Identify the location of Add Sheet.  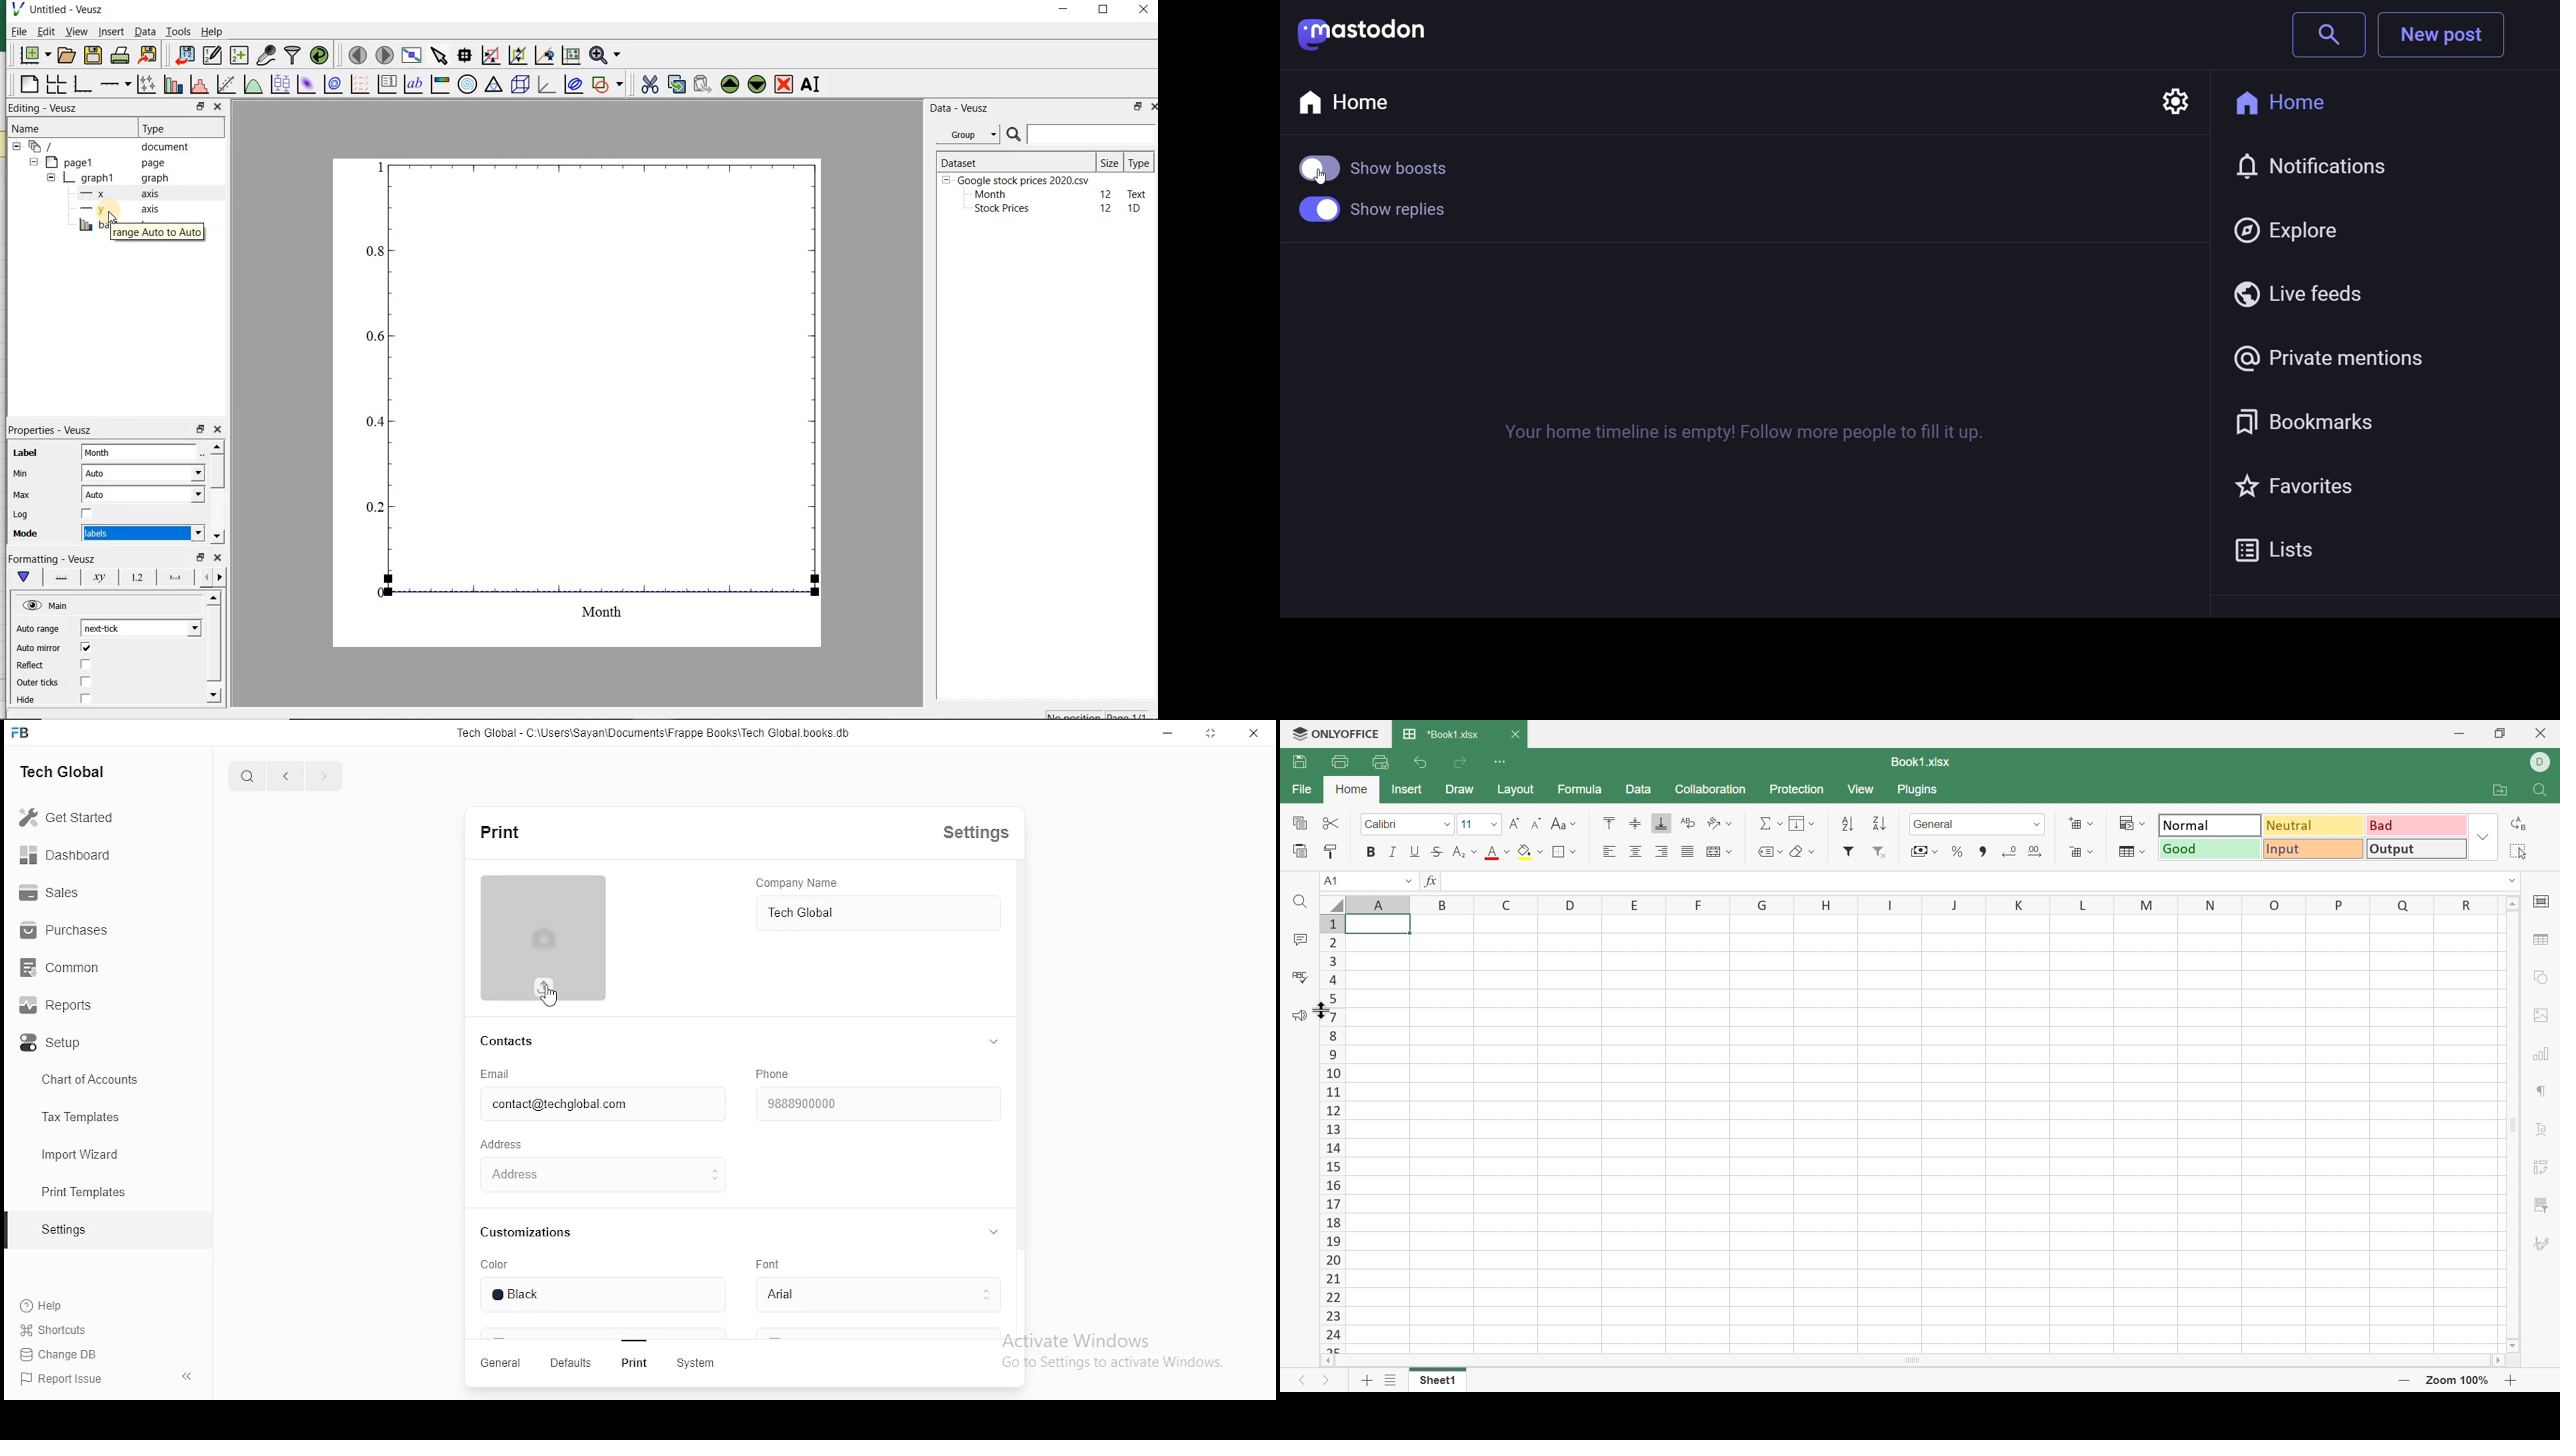
(1367, 1381).